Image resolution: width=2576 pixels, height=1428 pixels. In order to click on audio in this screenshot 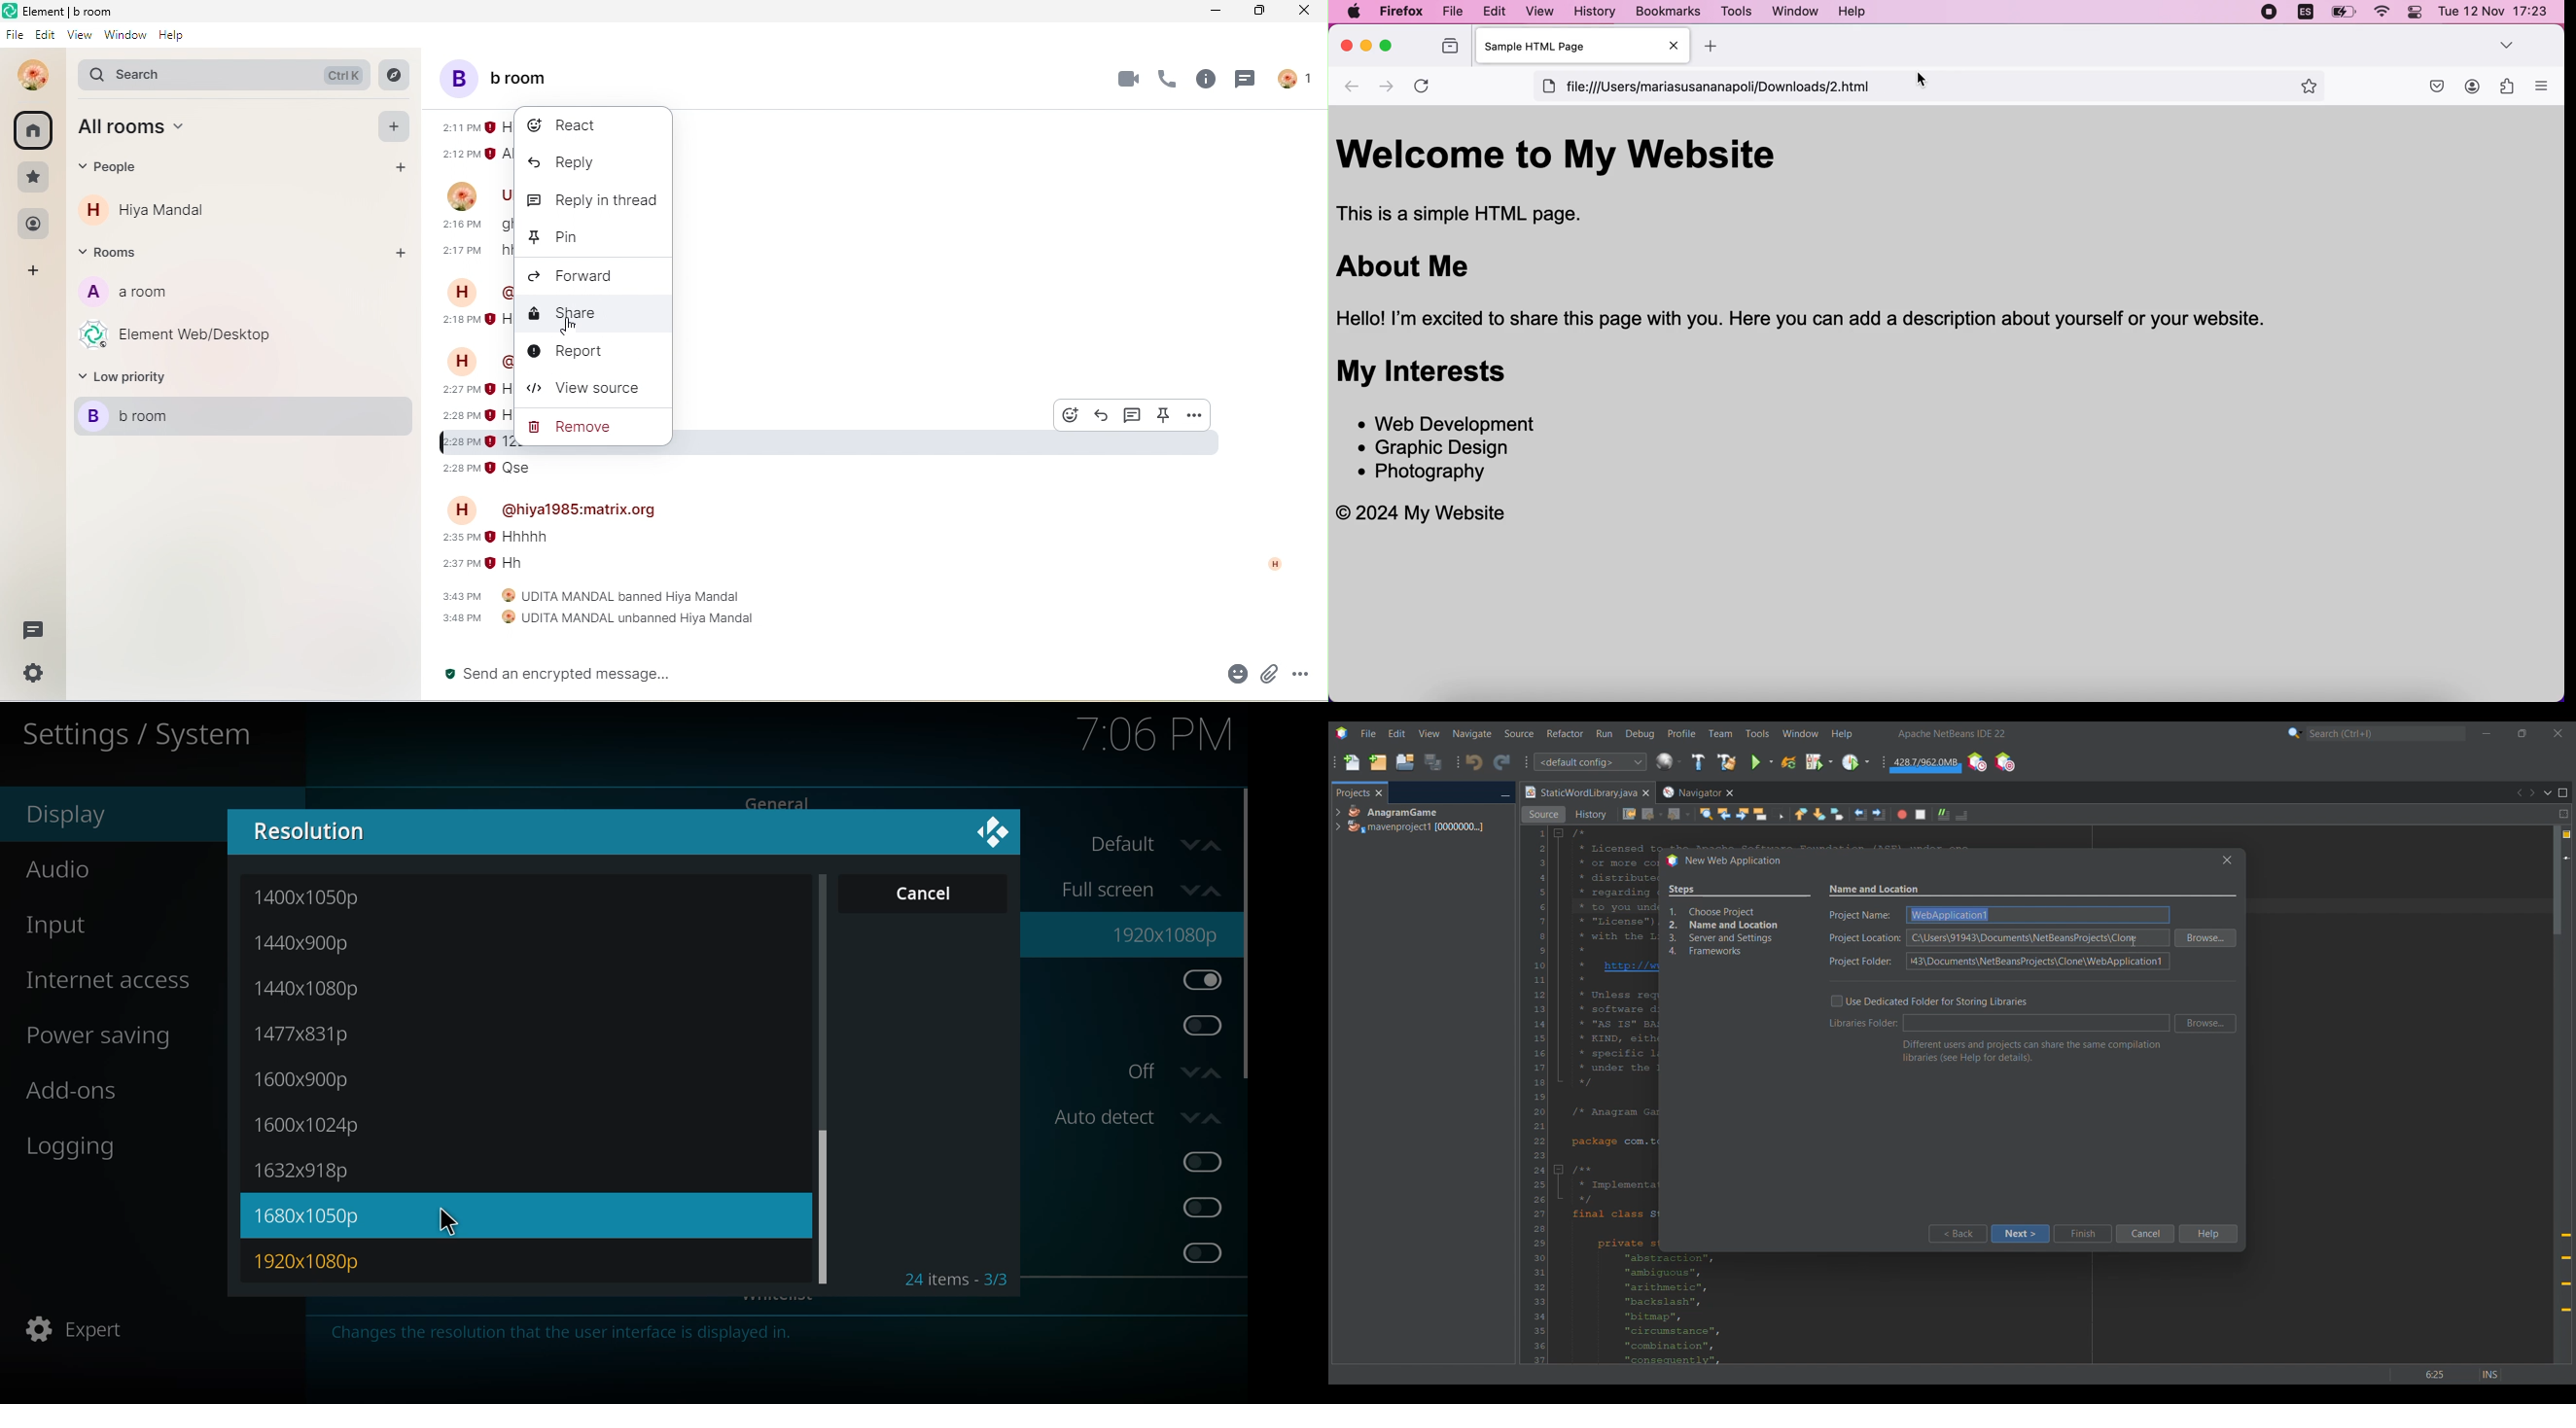, I will do `click(70, 870)`.